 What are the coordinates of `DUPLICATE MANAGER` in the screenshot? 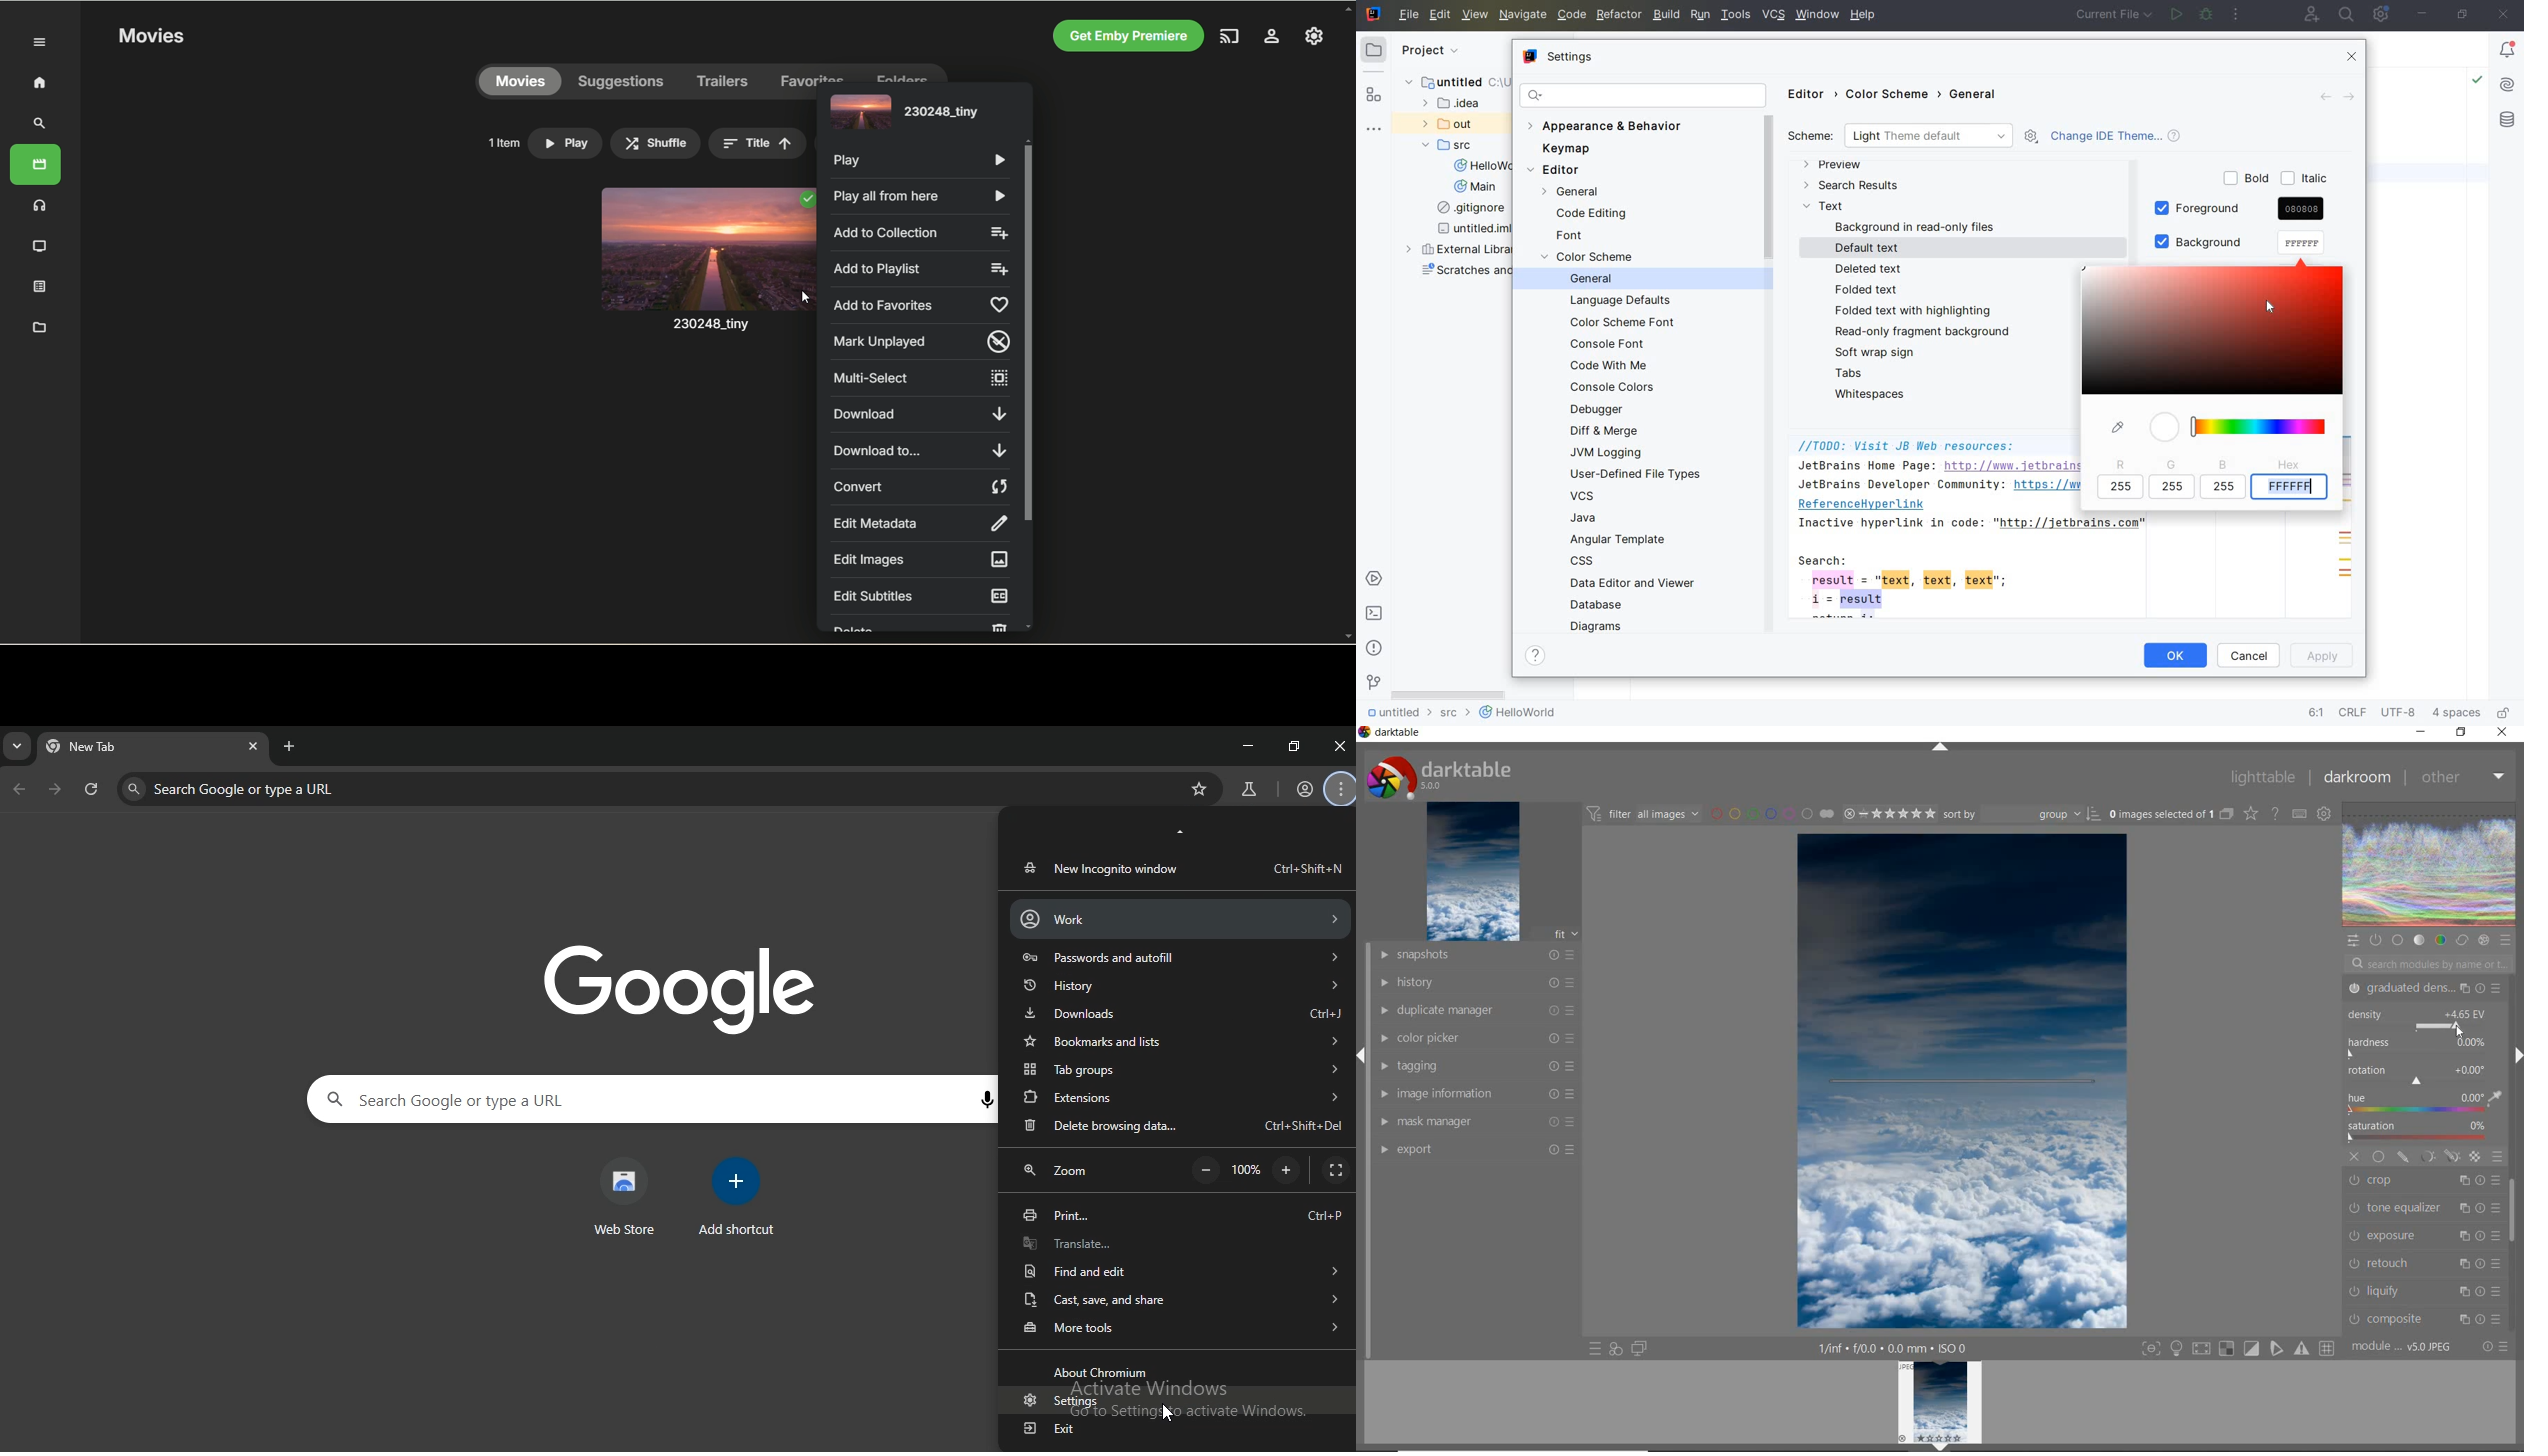 It's located at (1475, 1010).